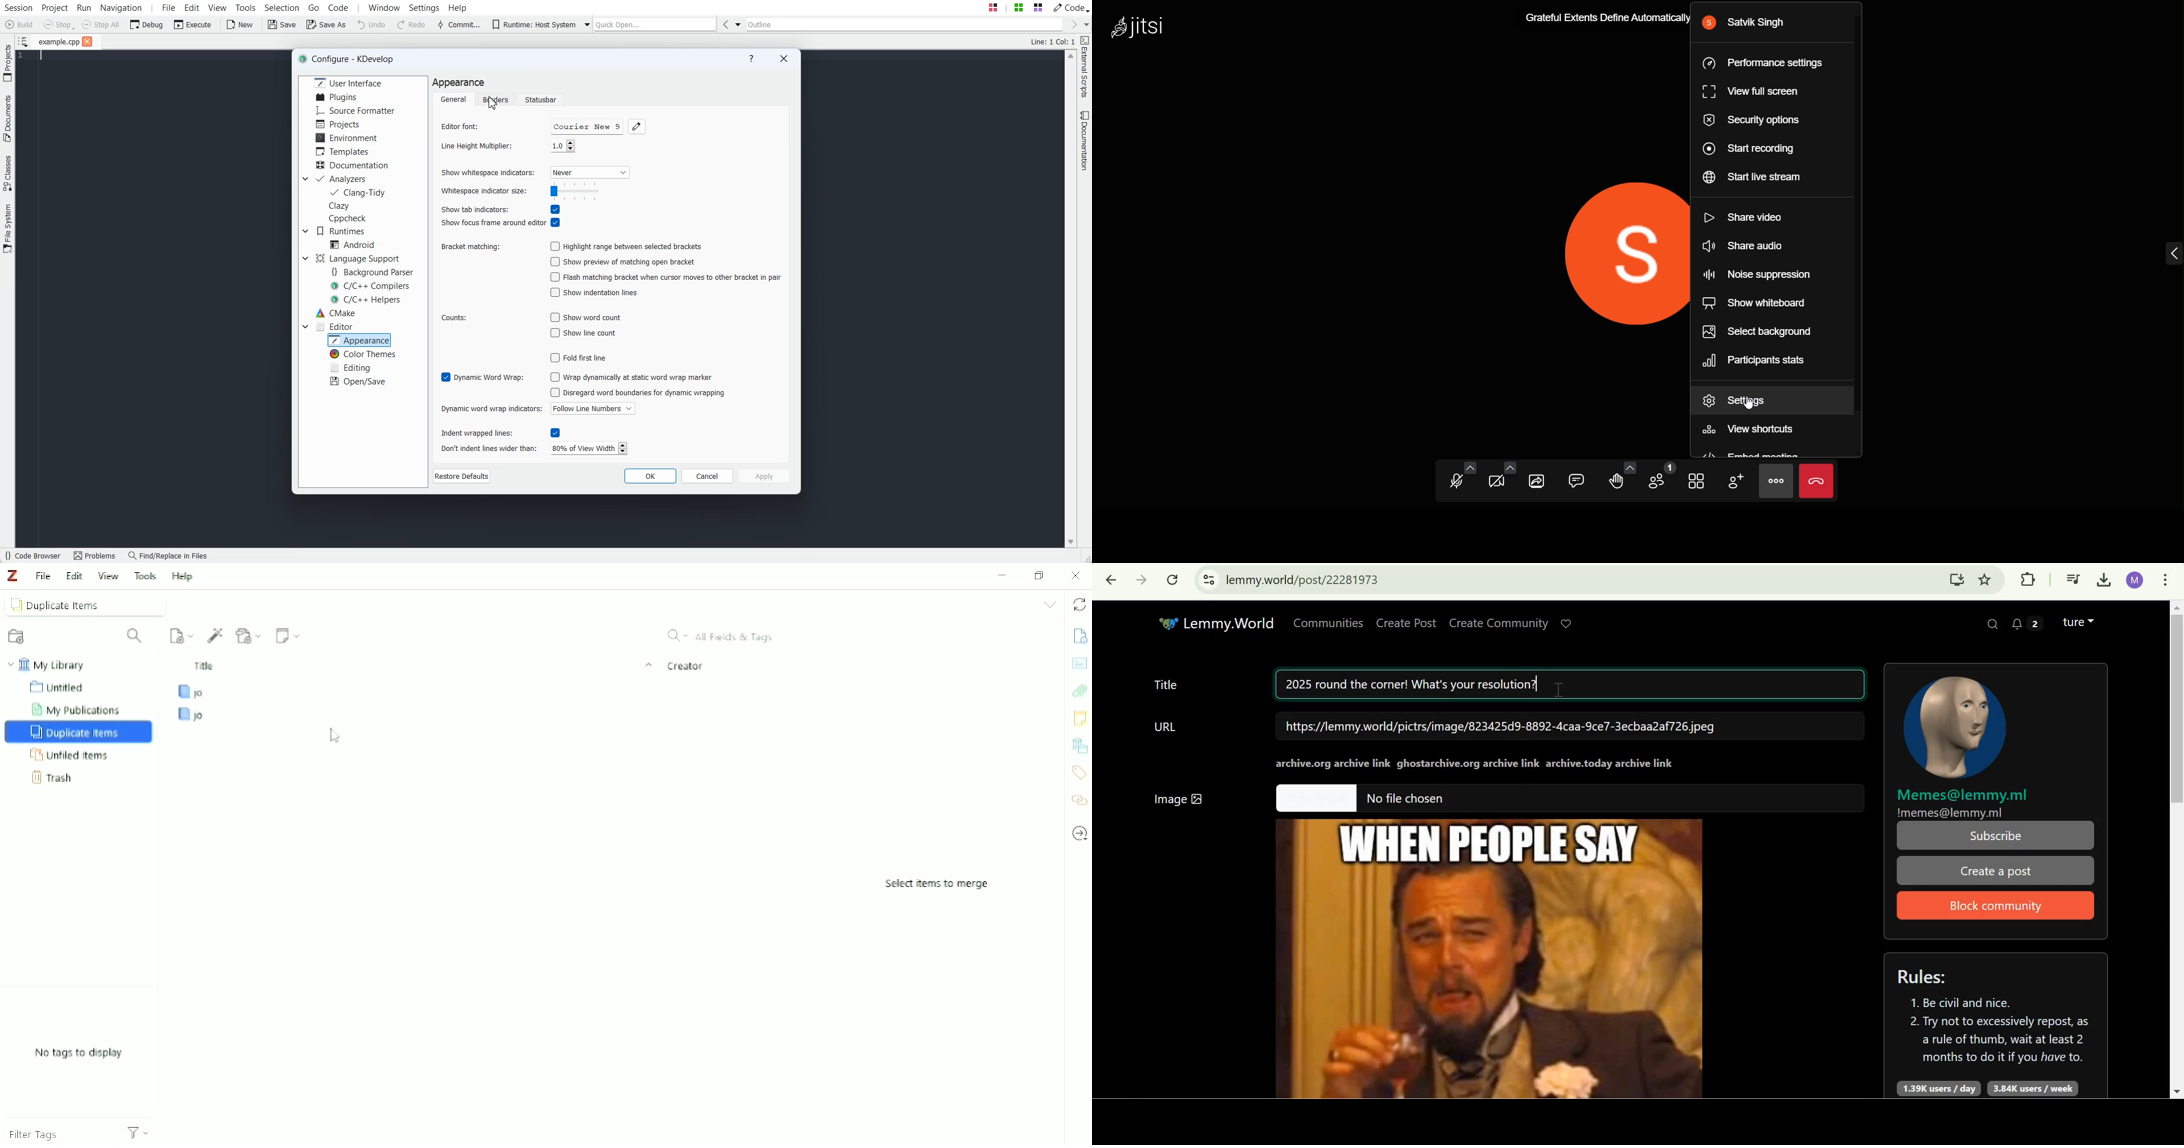 This screenshot has height=1148, width=2184. Describe the element at coordinates (78, 1054) in the screenshot. I see `No tags to display` at that location.